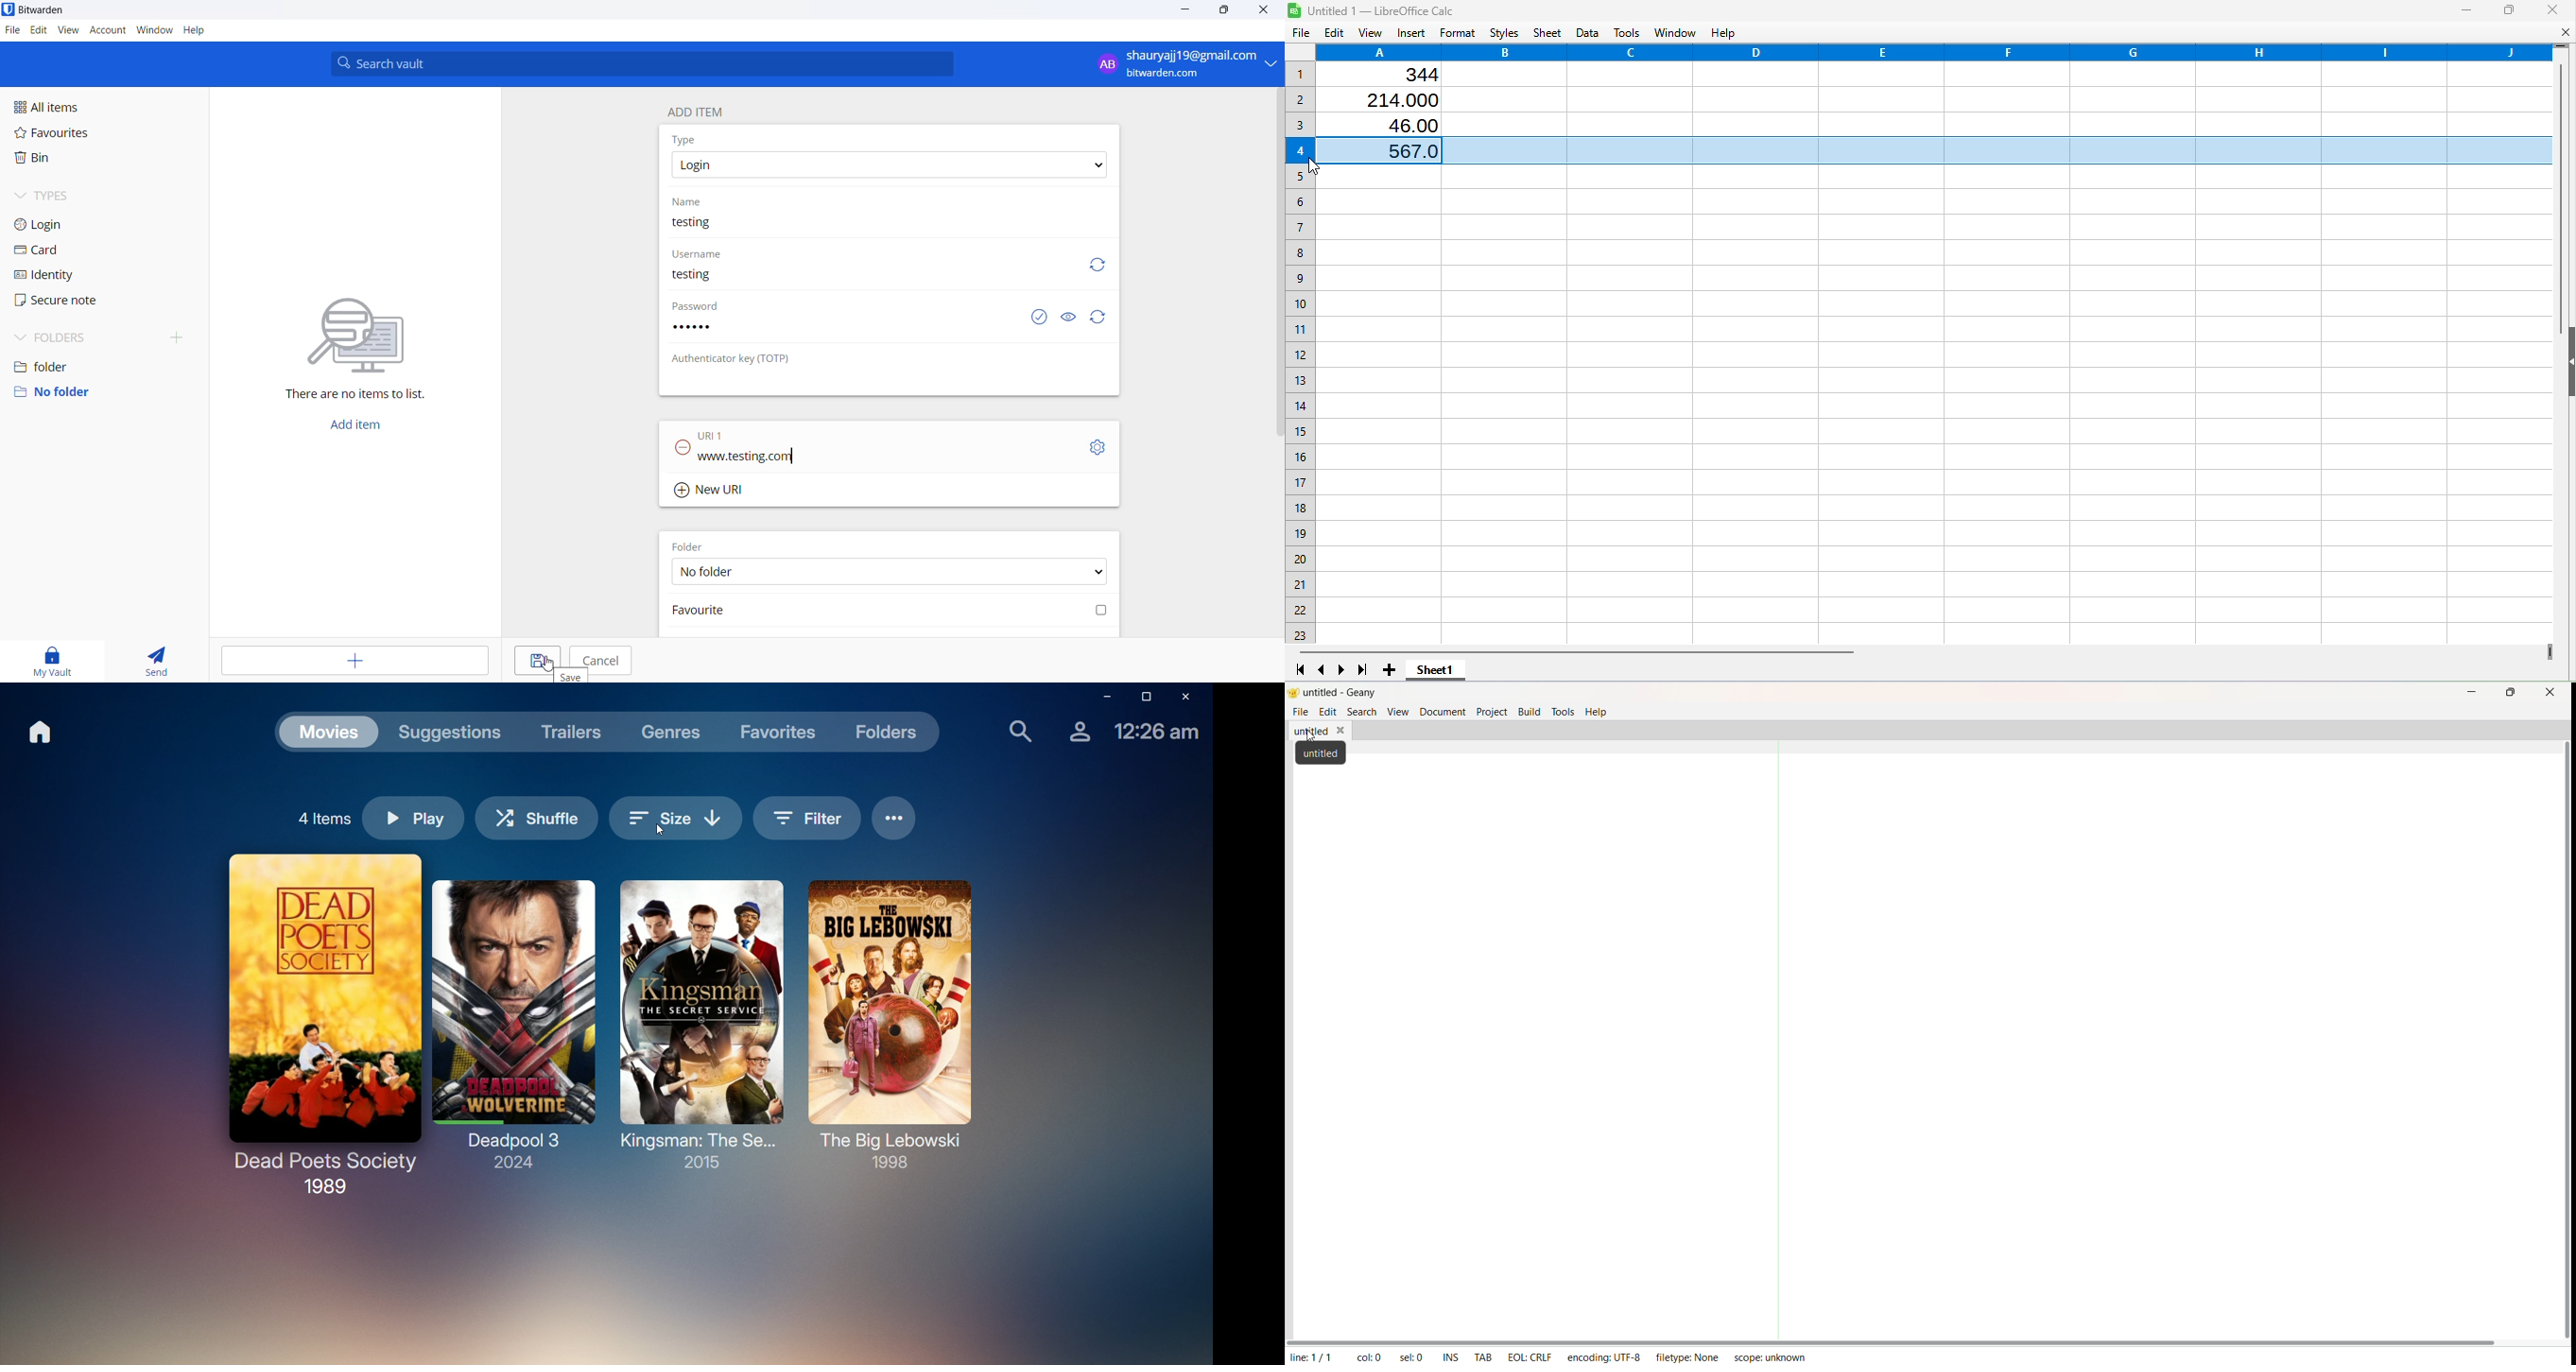  I want to click on filetype: Name, so click(1689, 1358).